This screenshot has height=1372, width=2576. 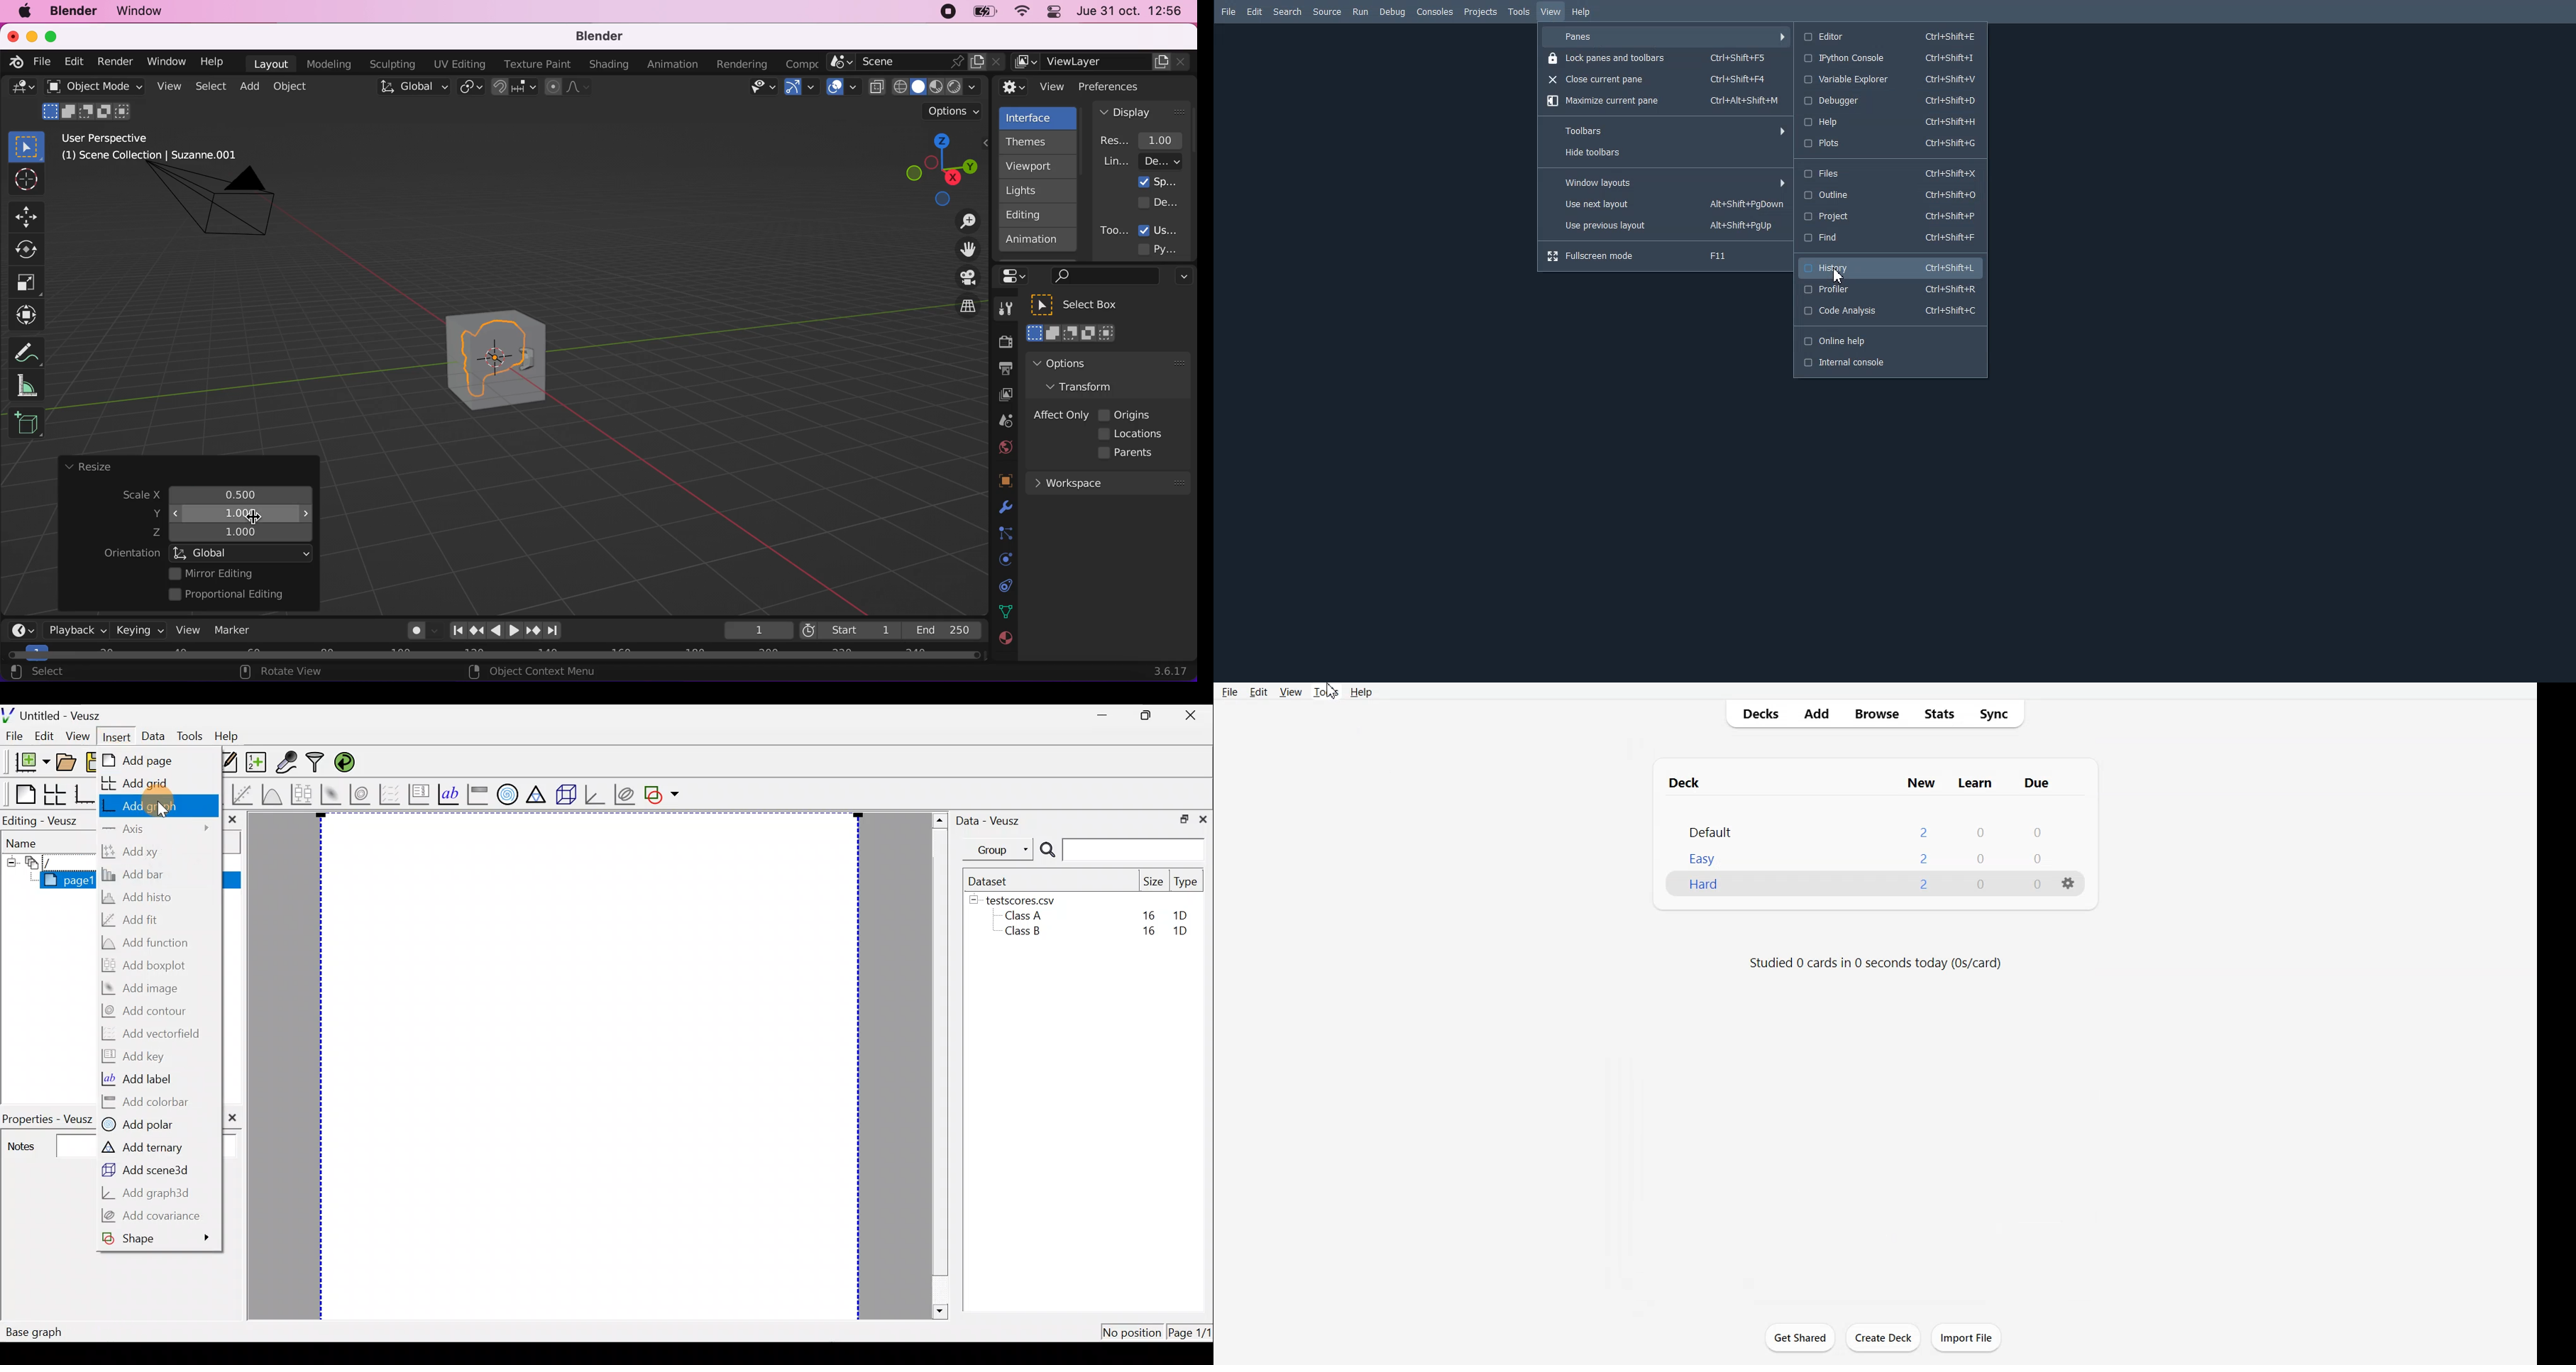 What do you see at coordinates (743, 65) in the screenshot?
I see `rendering` at bounding box center [743, 65].